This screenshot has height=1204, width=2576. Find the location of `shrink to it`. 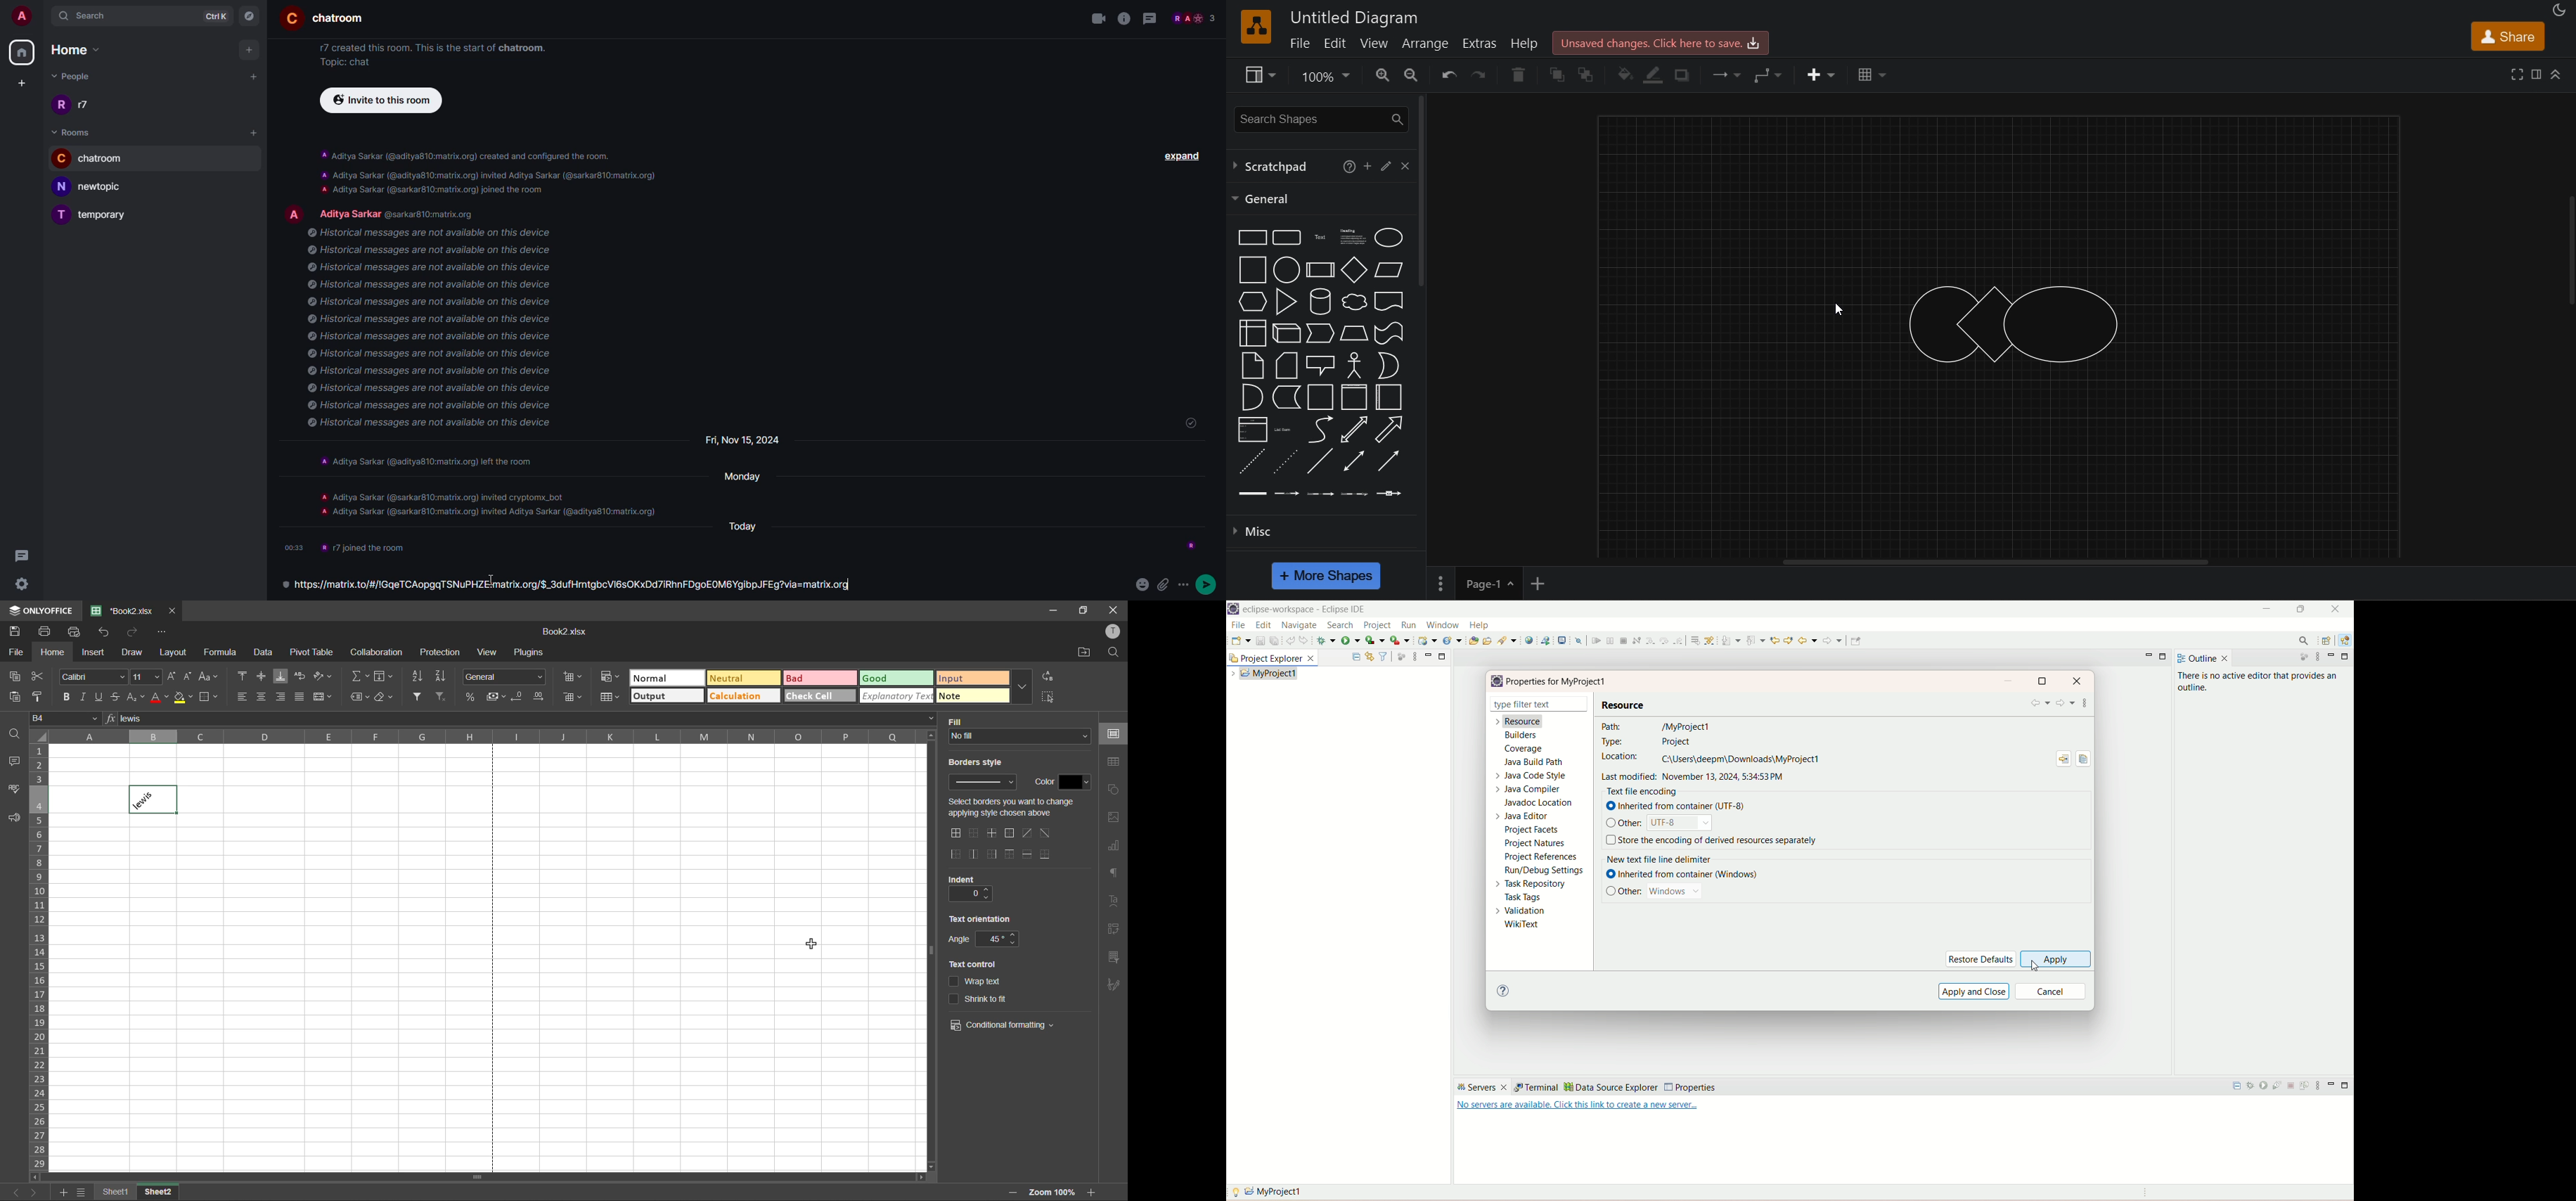

shrink to it is located at coordinates (979, 998).